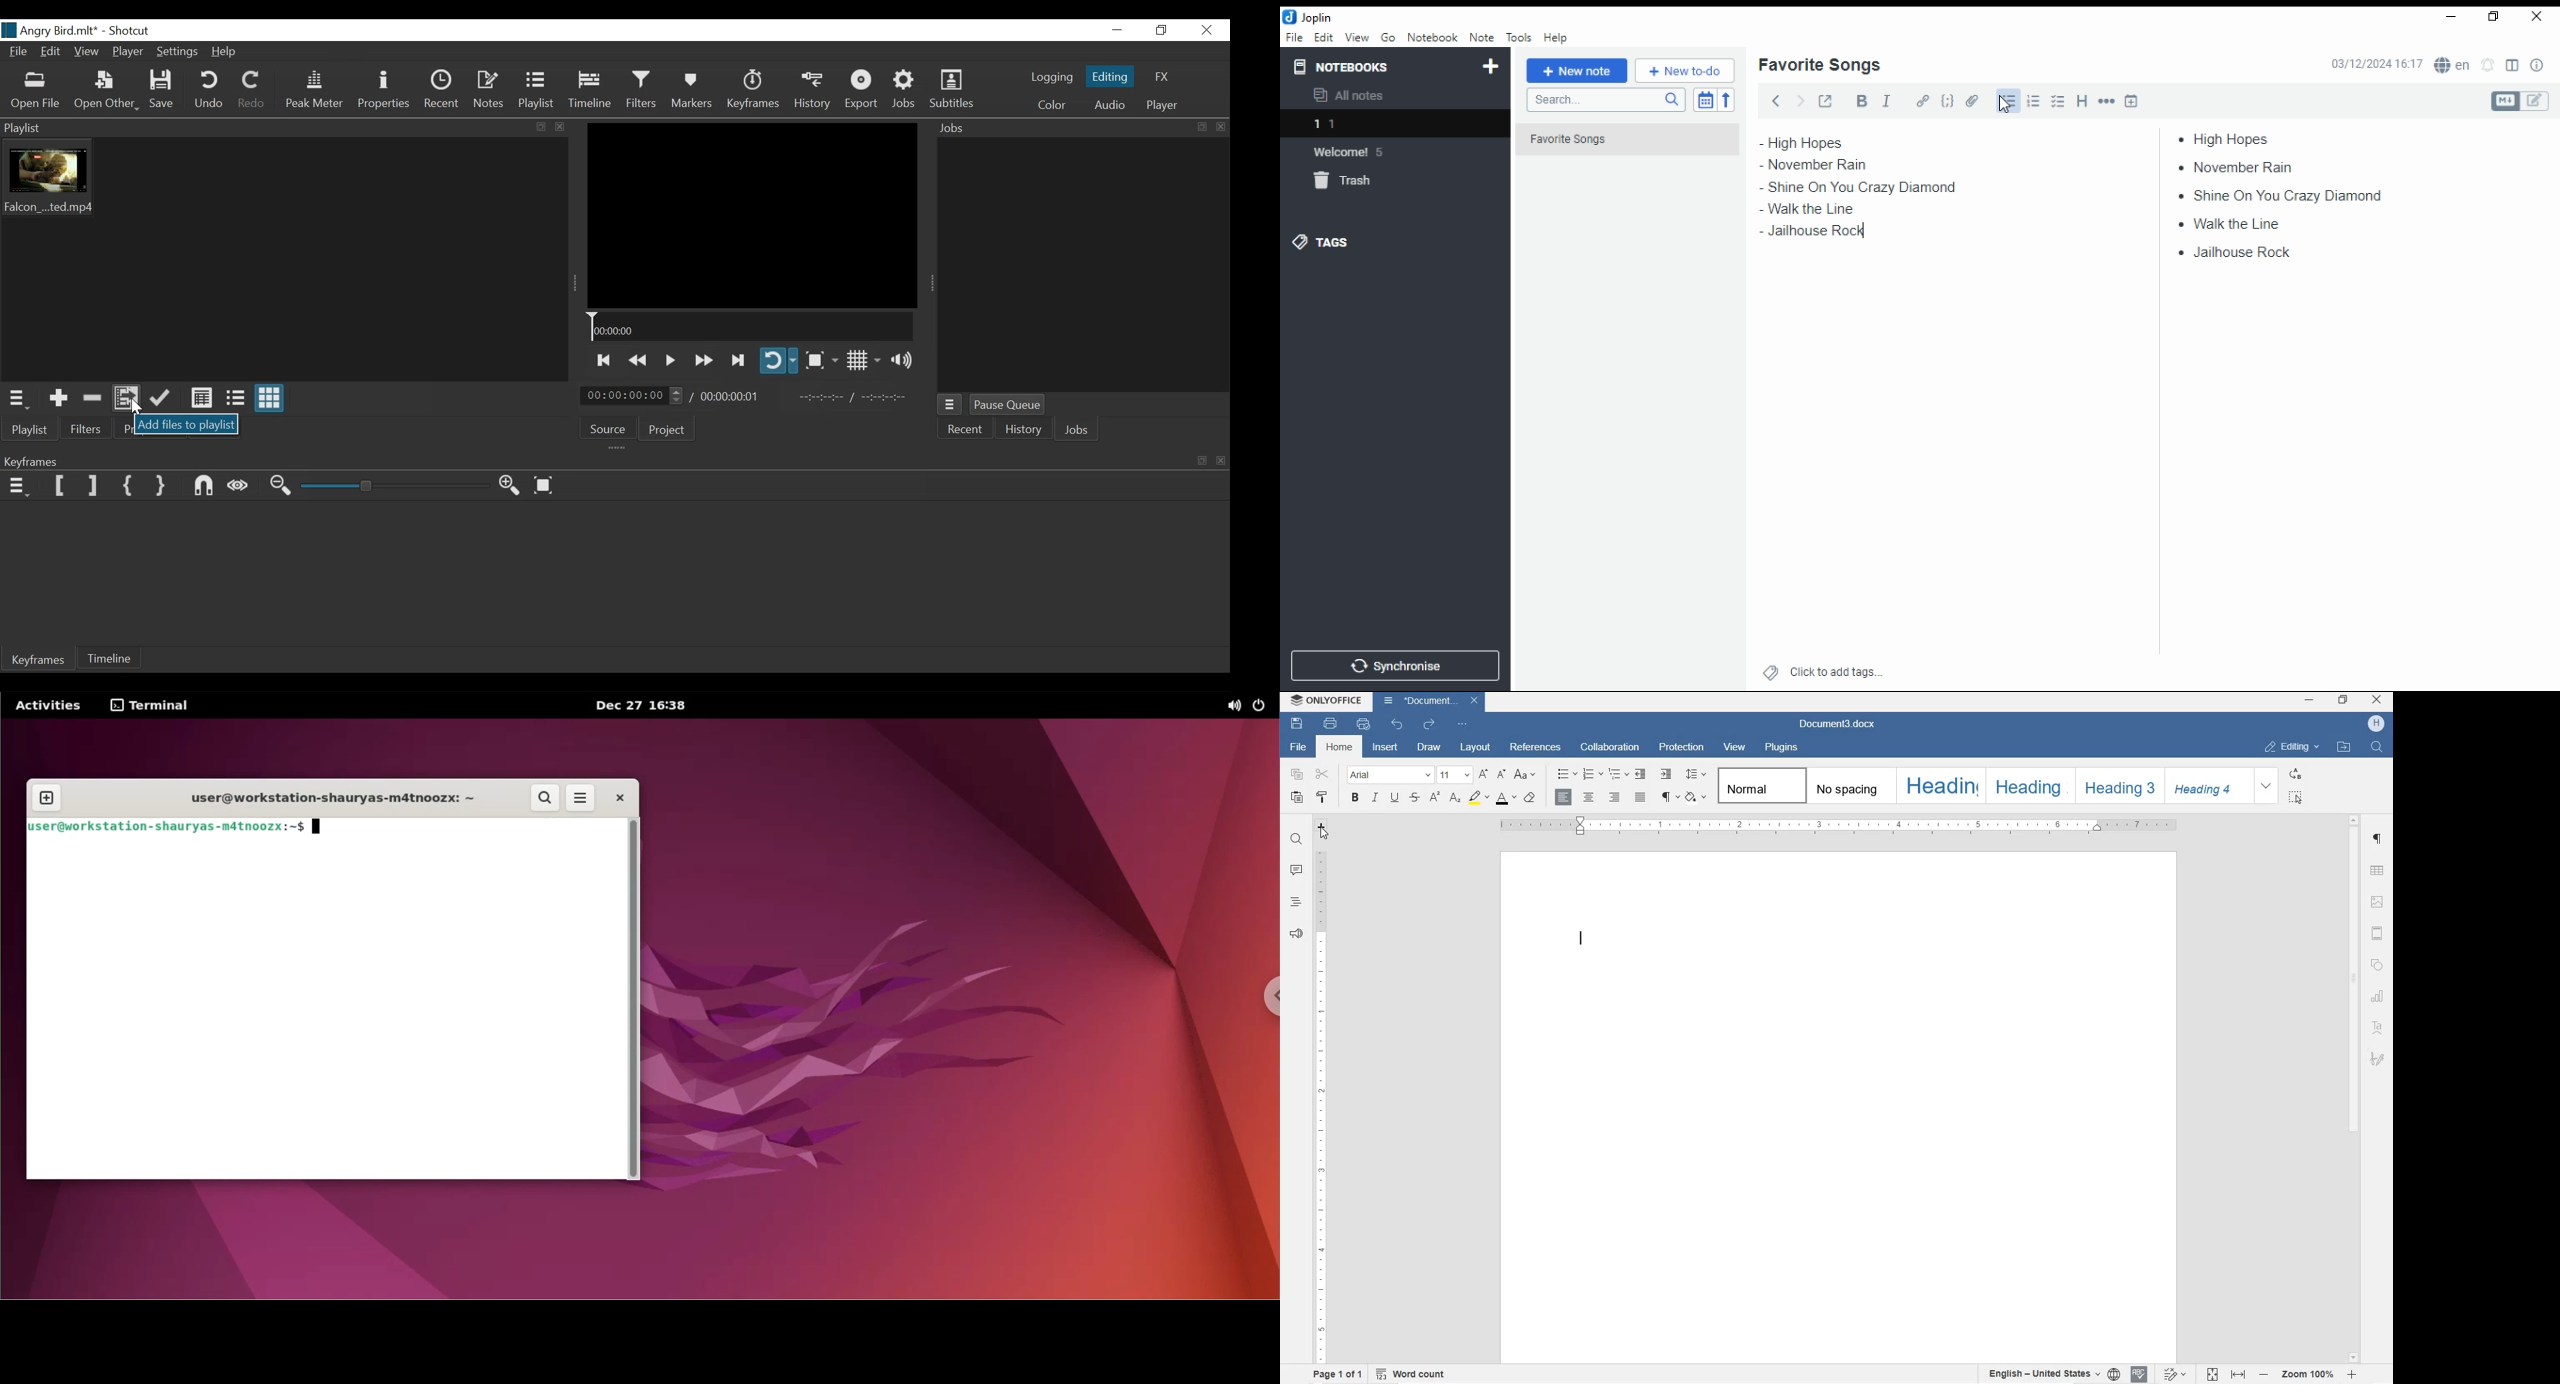 This screenshot has height=1400, width=2576. I want to click on tags, so click(1321, 241).